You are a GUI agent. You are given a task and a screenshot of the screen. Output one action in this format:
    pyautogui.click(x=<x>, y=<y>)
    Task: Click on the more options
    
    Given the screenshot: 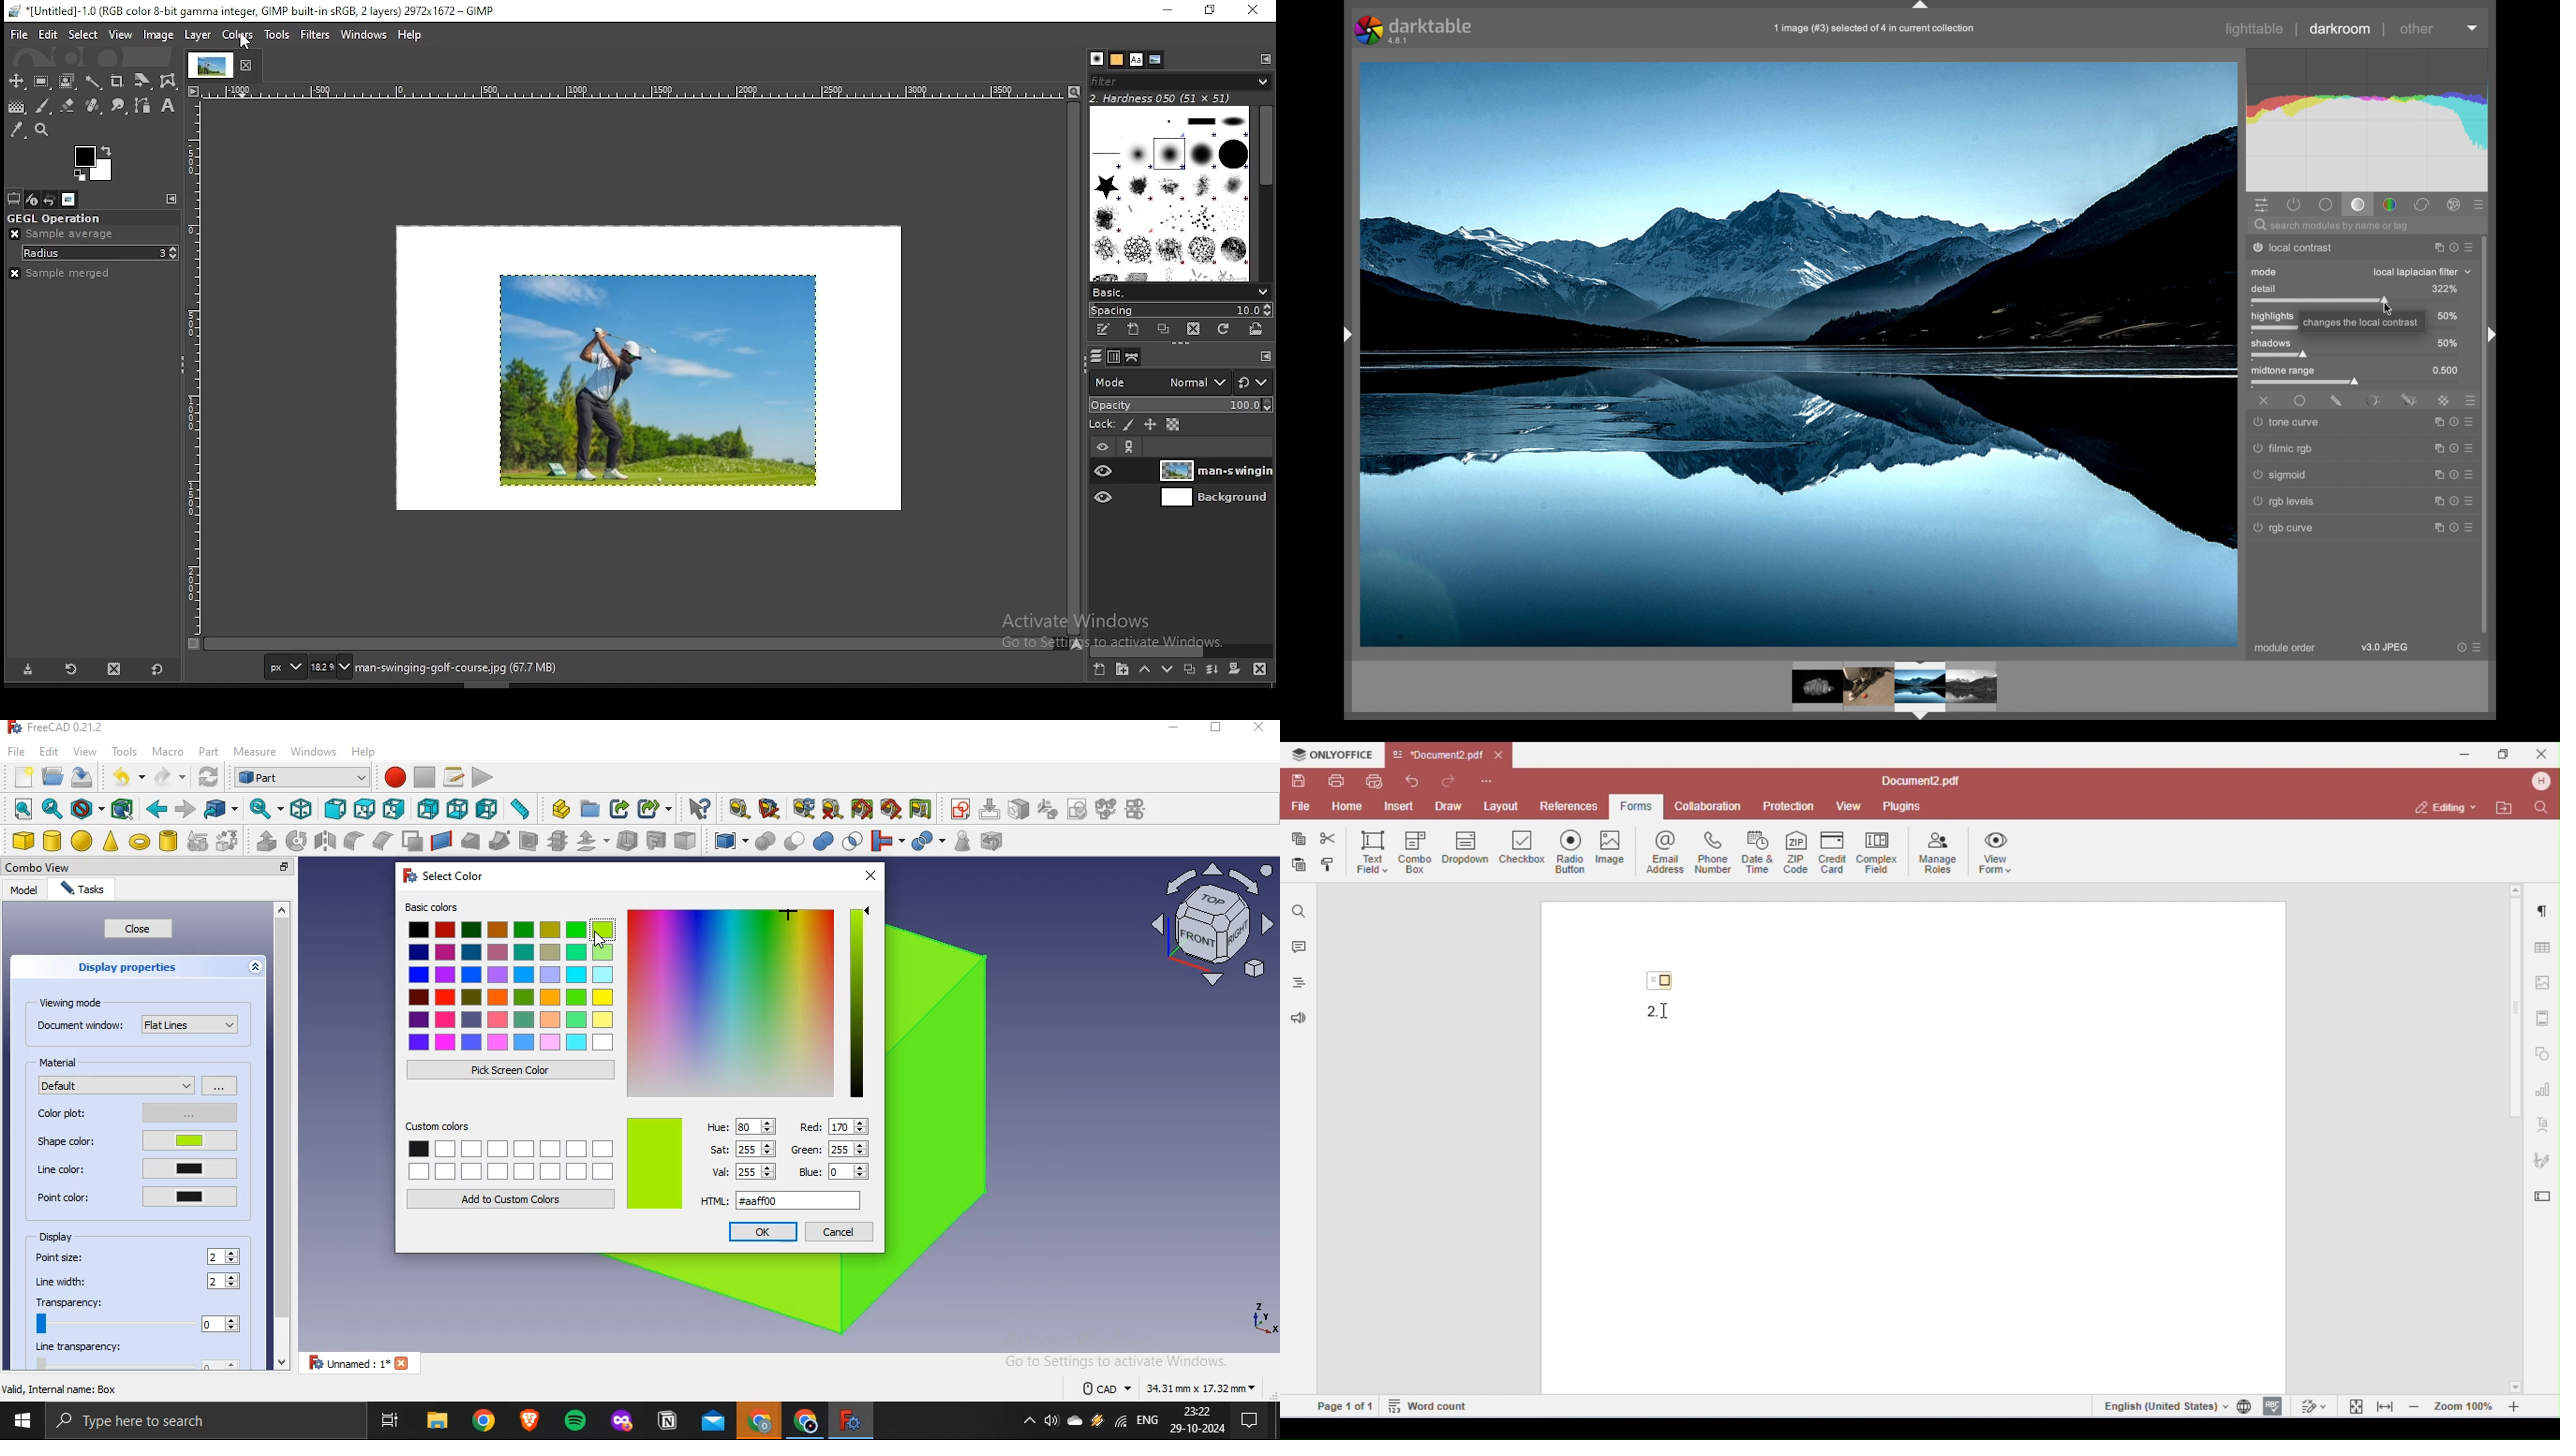 What is the action you would take?
    pyautogui.click(x=2453, y=247)
    